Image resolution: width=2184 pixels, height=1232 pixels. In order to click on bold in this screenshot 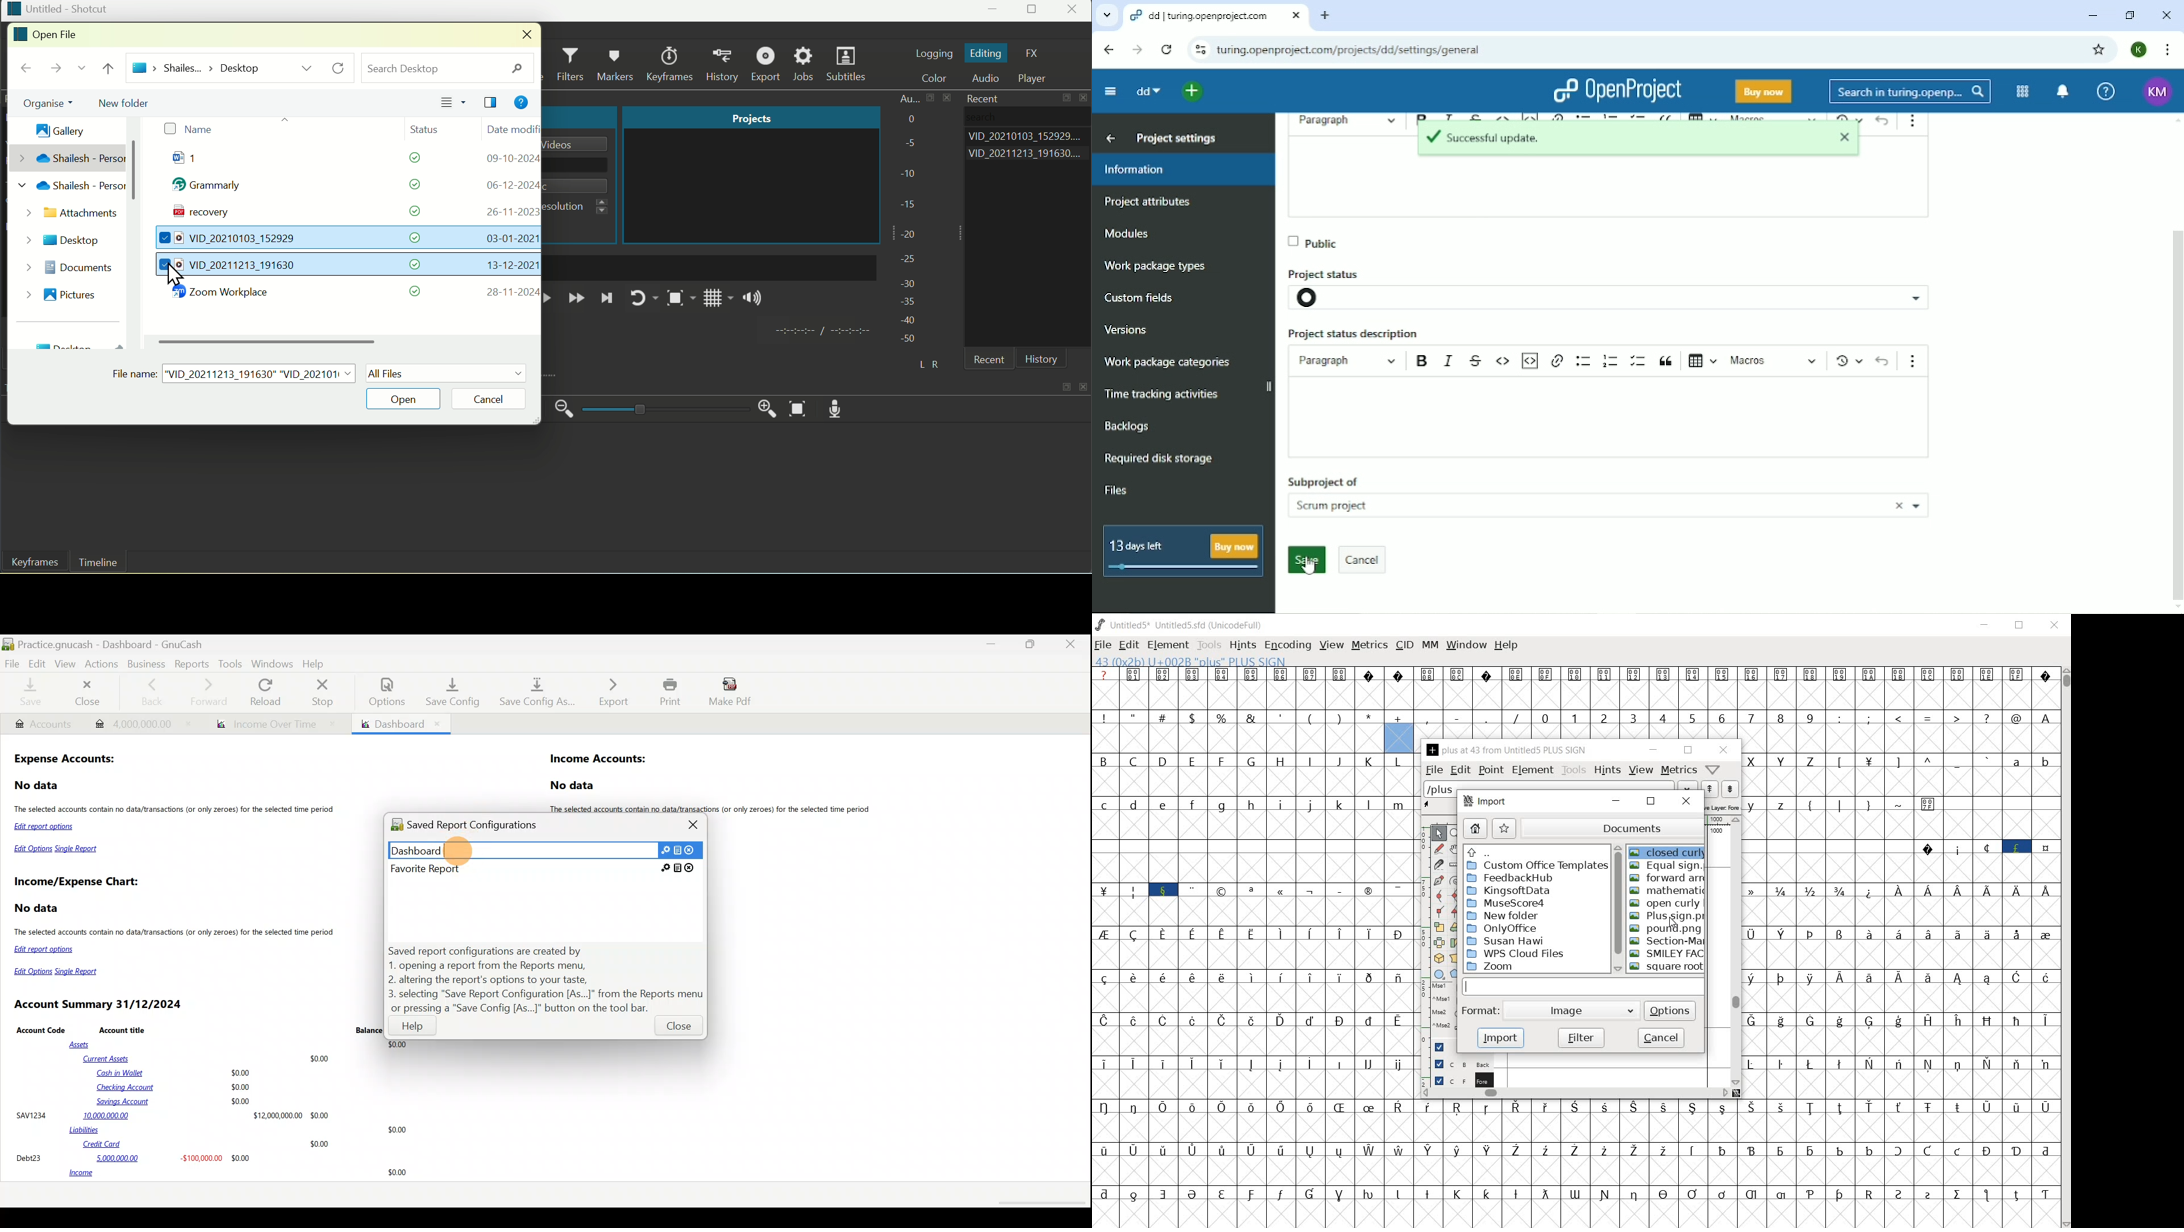, I will do `click(1421, 358)`.